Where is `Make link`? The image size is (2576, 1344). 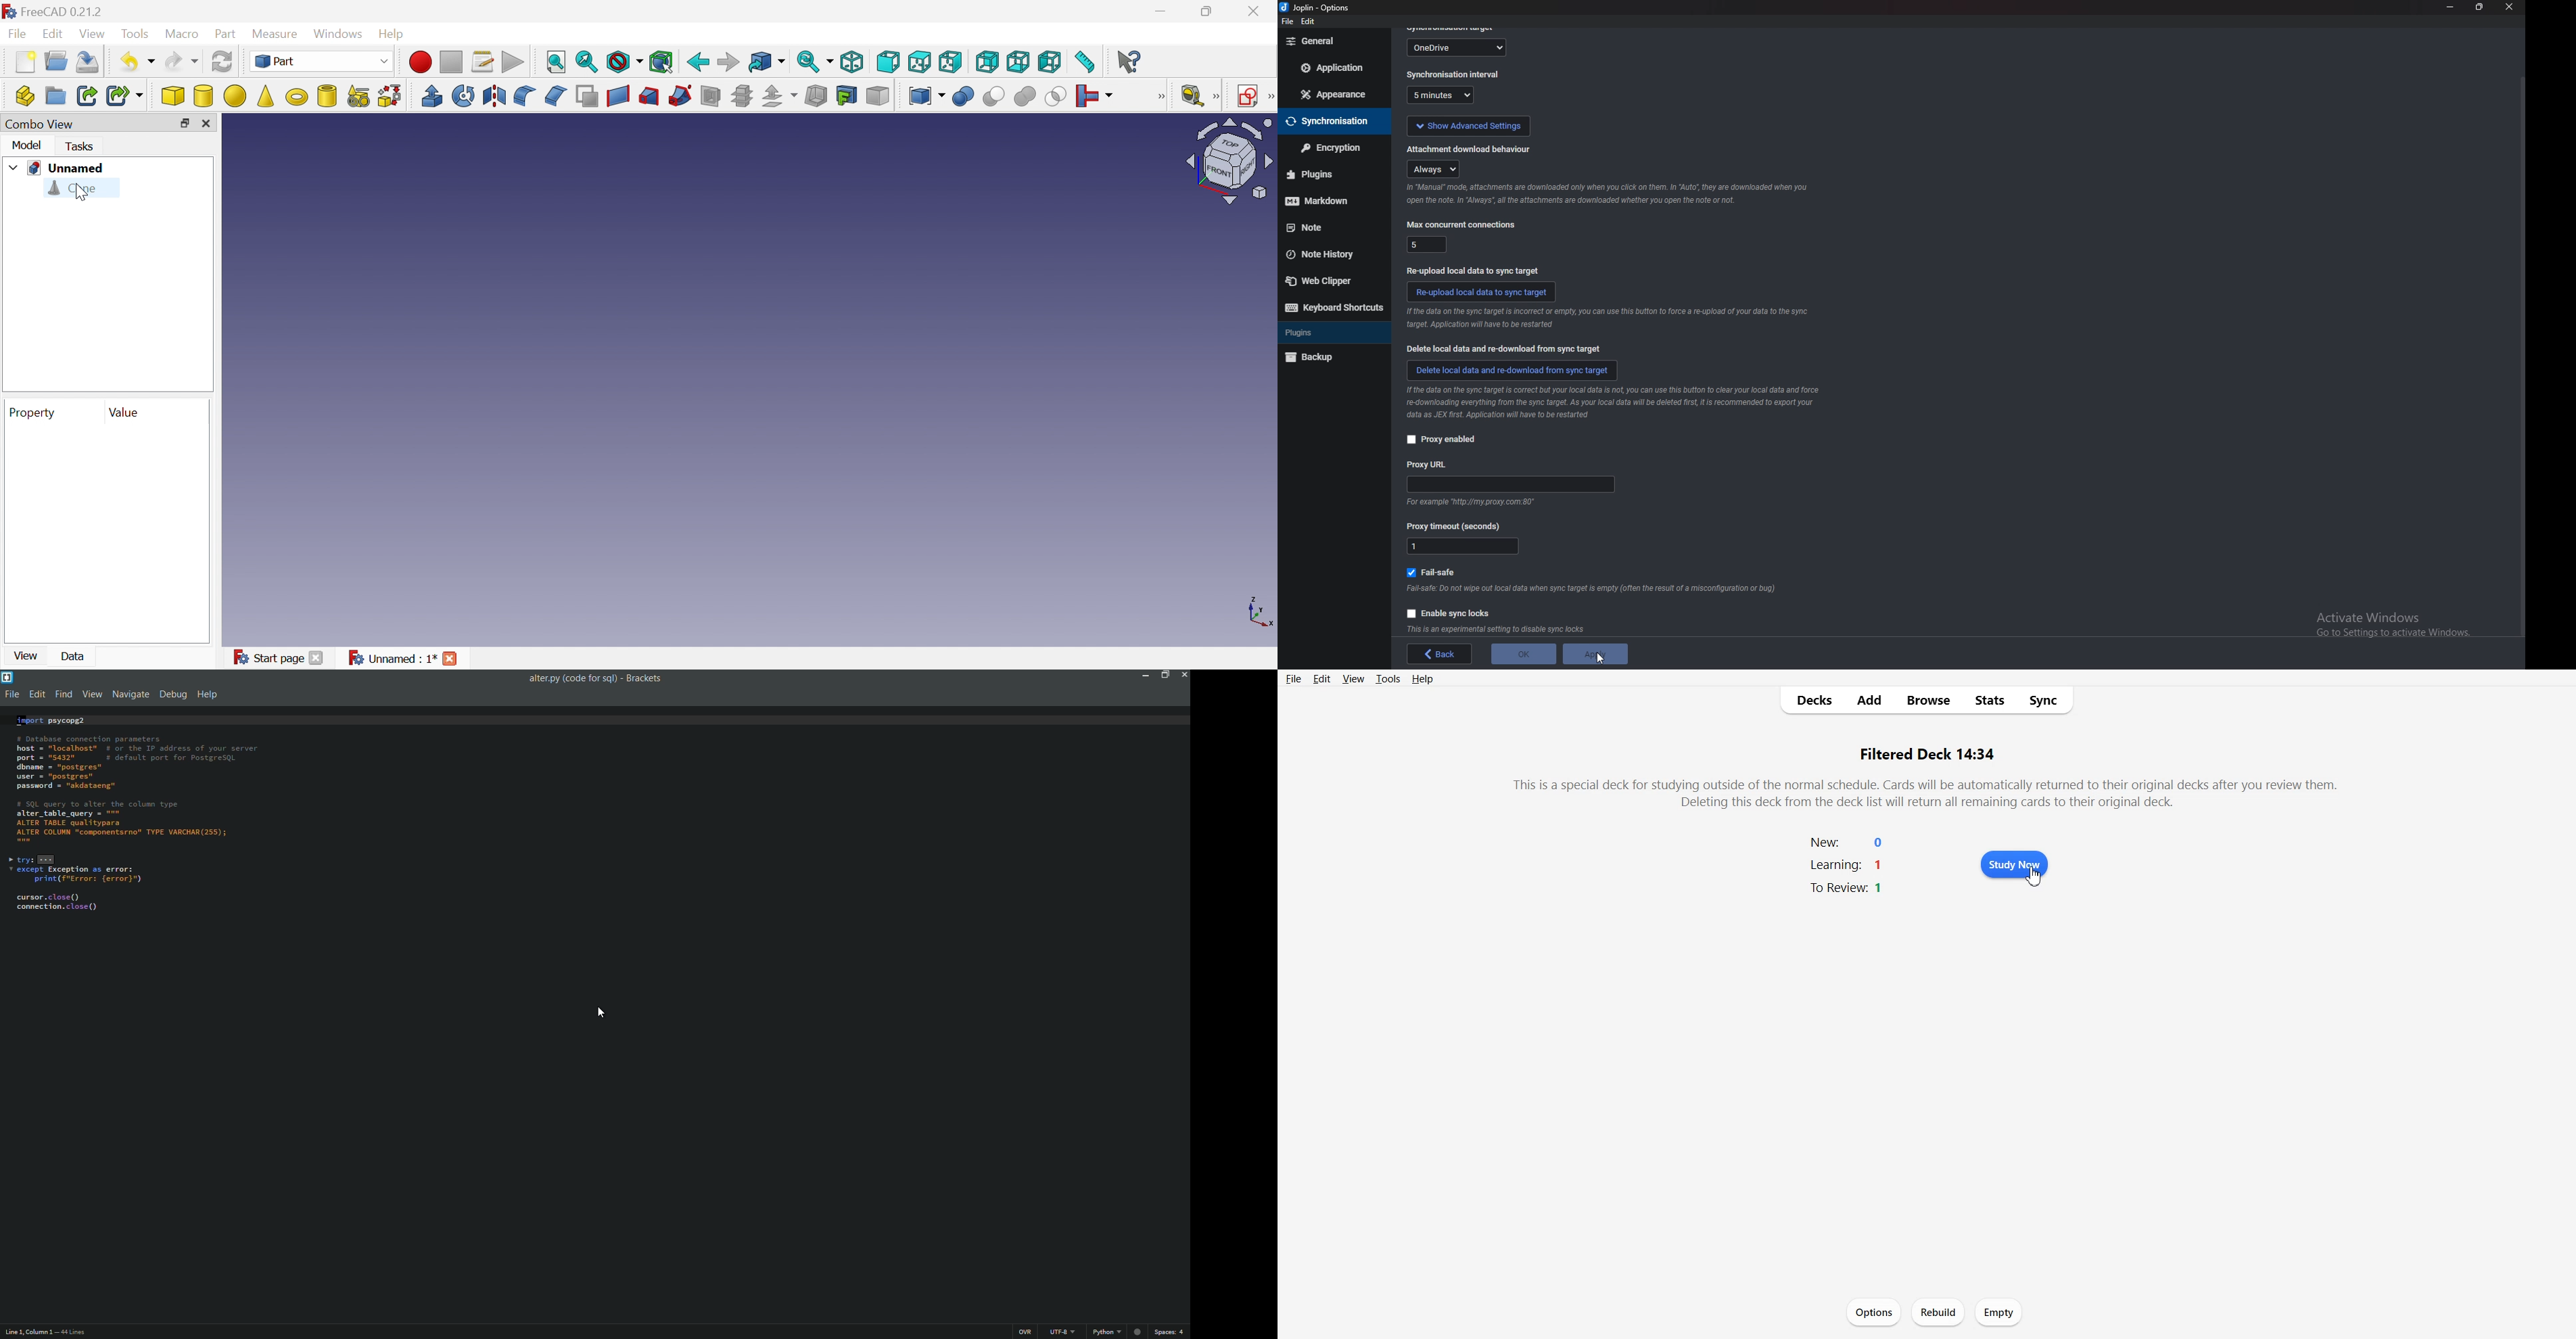 Make link is located at coordinates (87, 95).